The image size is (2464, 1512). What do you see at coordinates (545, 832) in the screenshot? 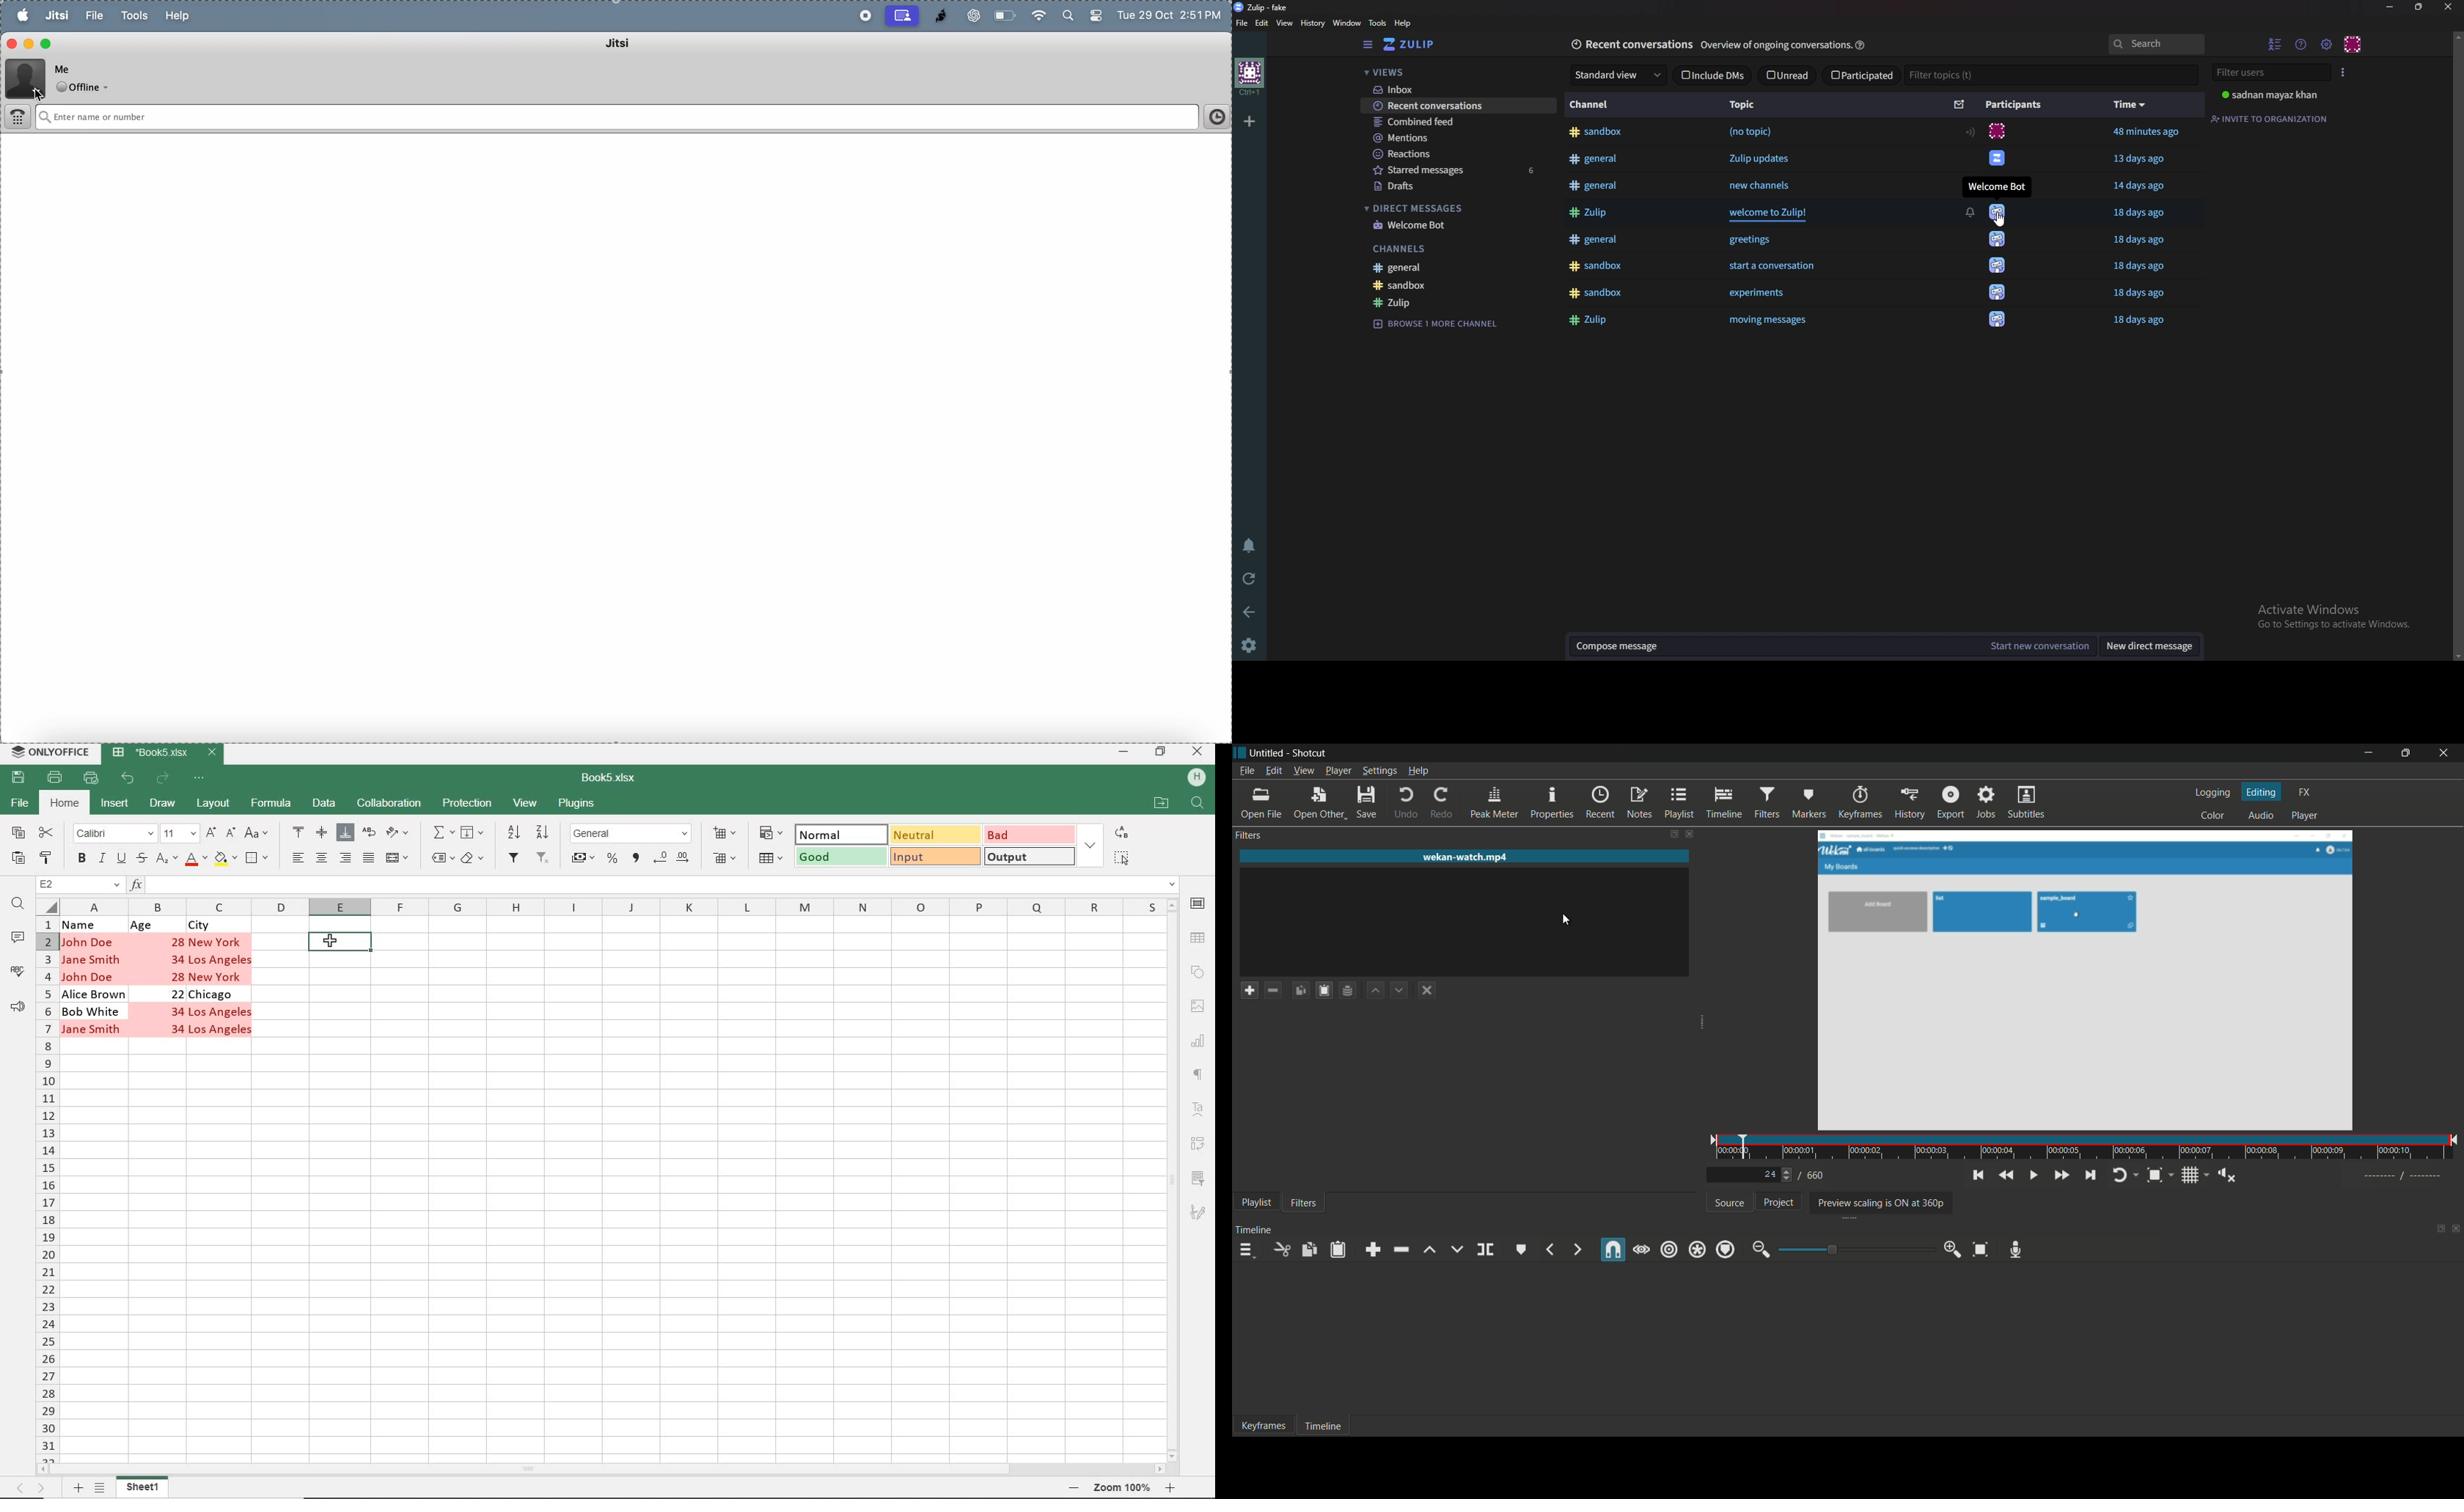
I see `SORT DESCENDING` at bounding box center [545, 832].